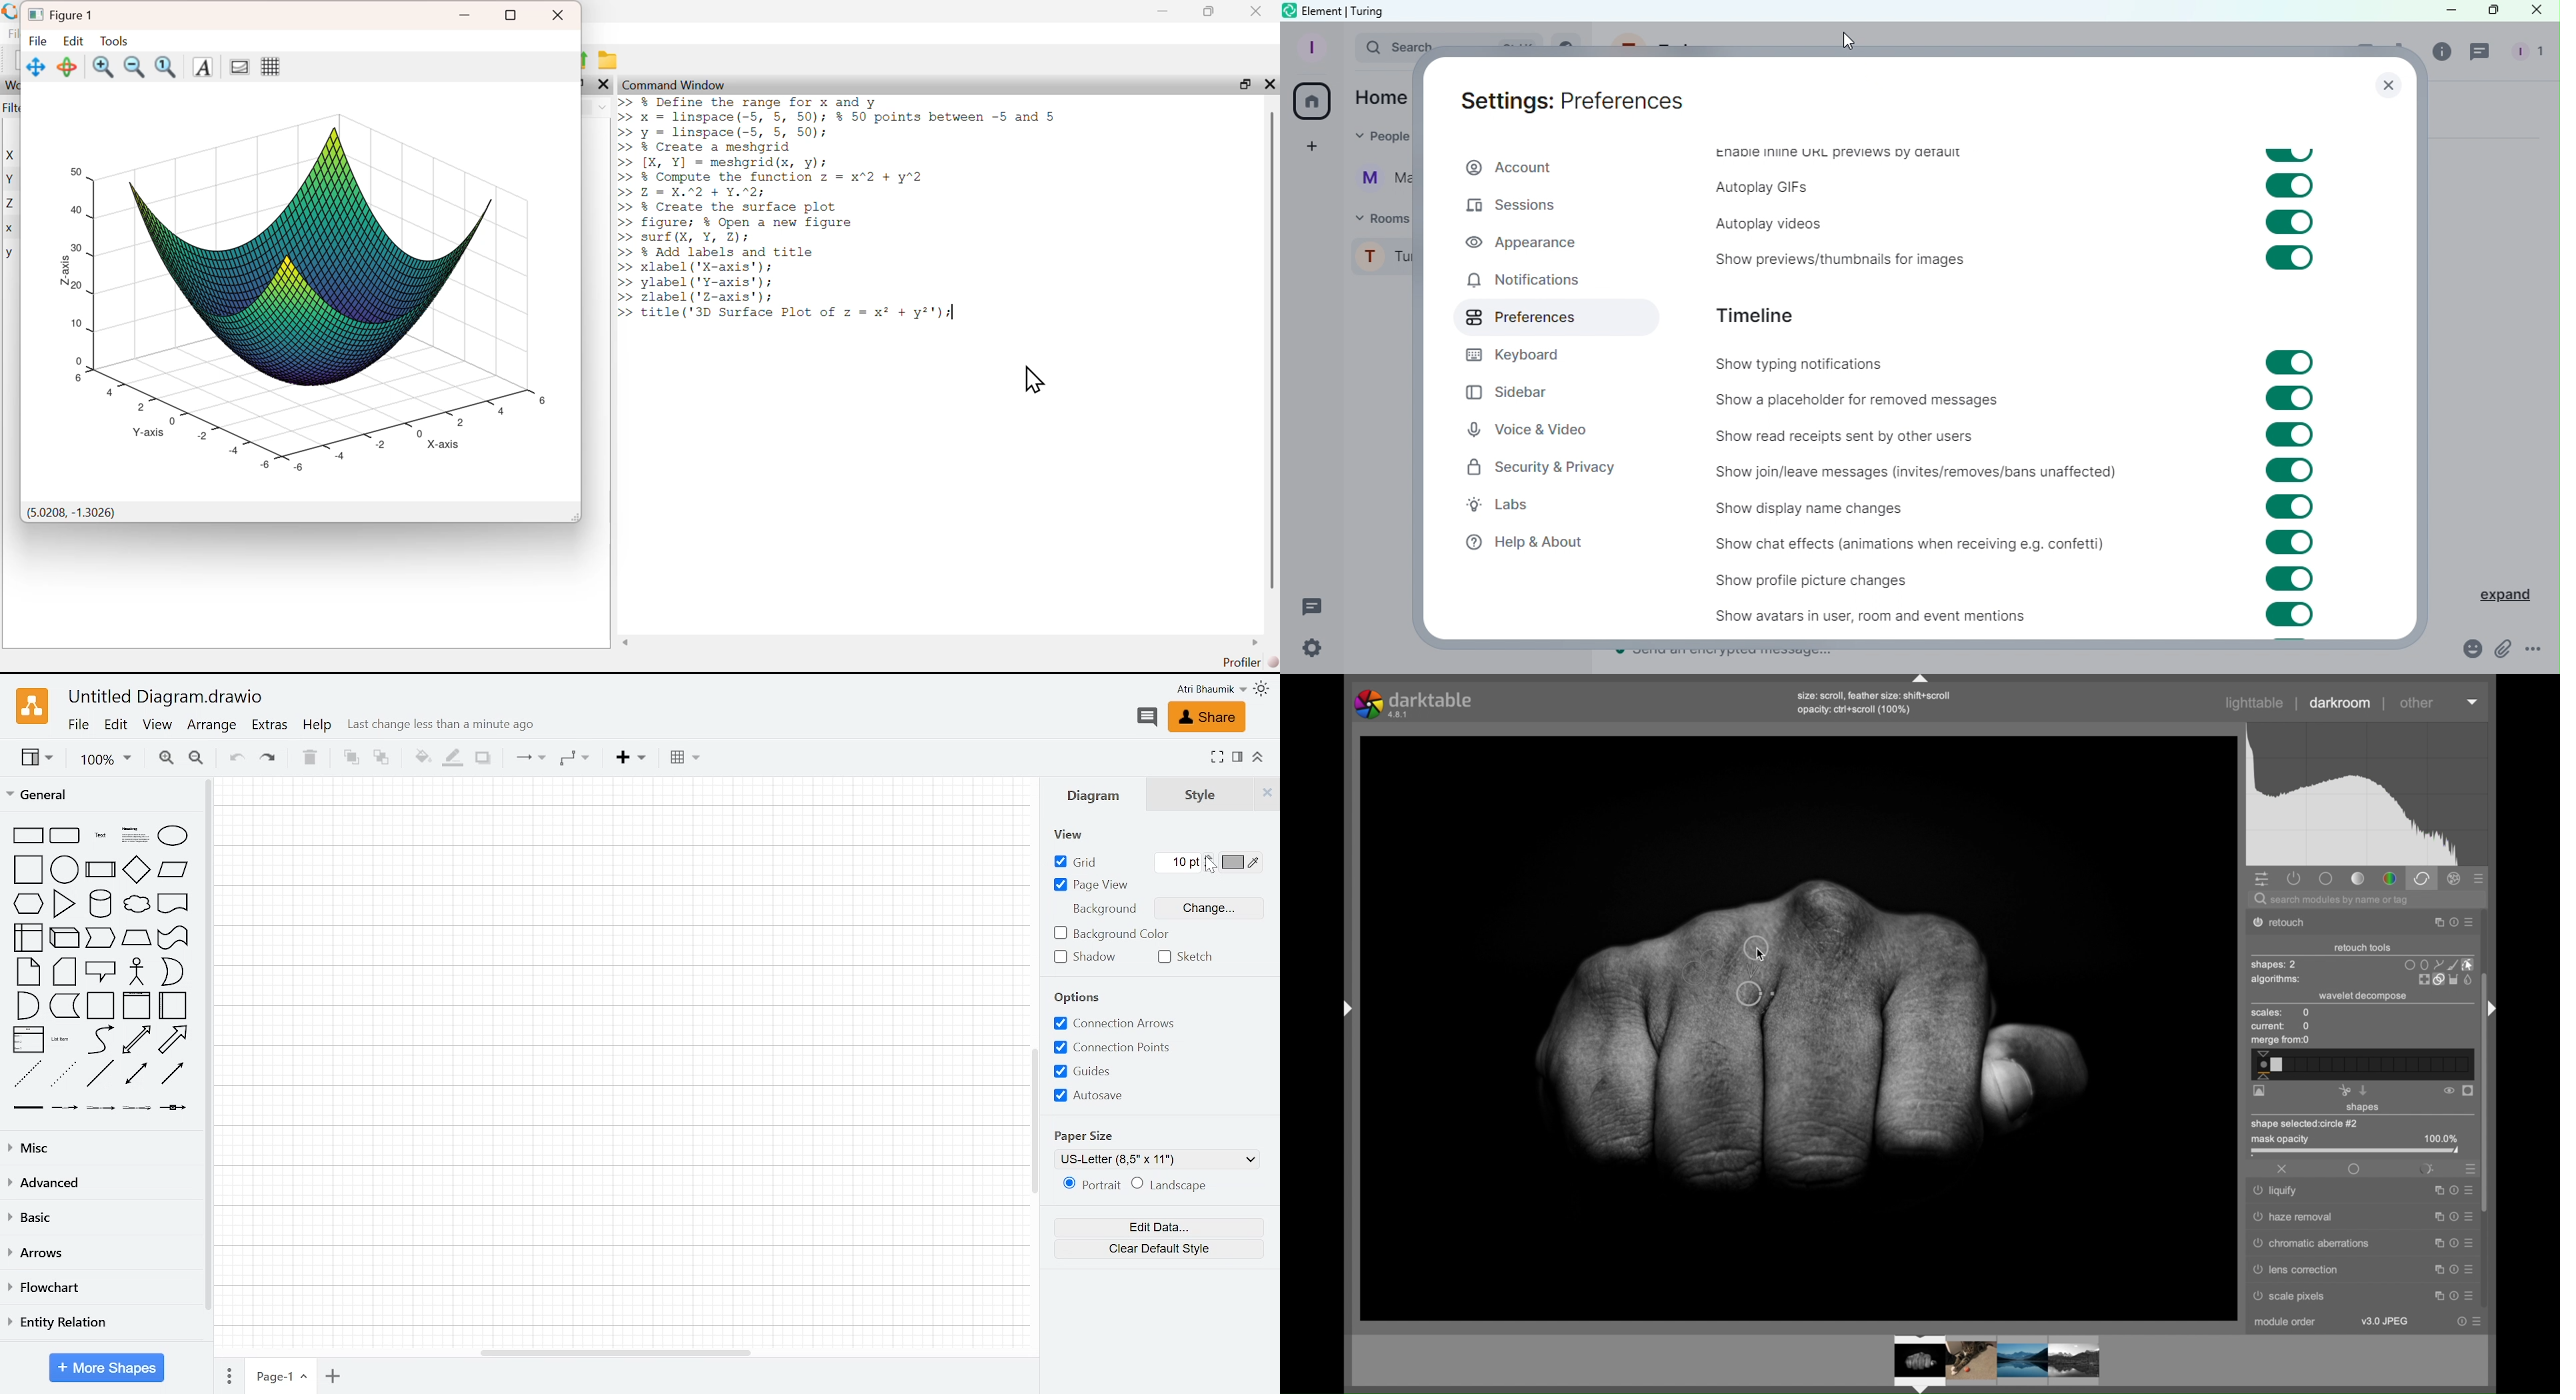 The image size is (2576, 1400). Describe the element at coordinates (484, 759) in the screenshot. I see `Shadow` at that location.